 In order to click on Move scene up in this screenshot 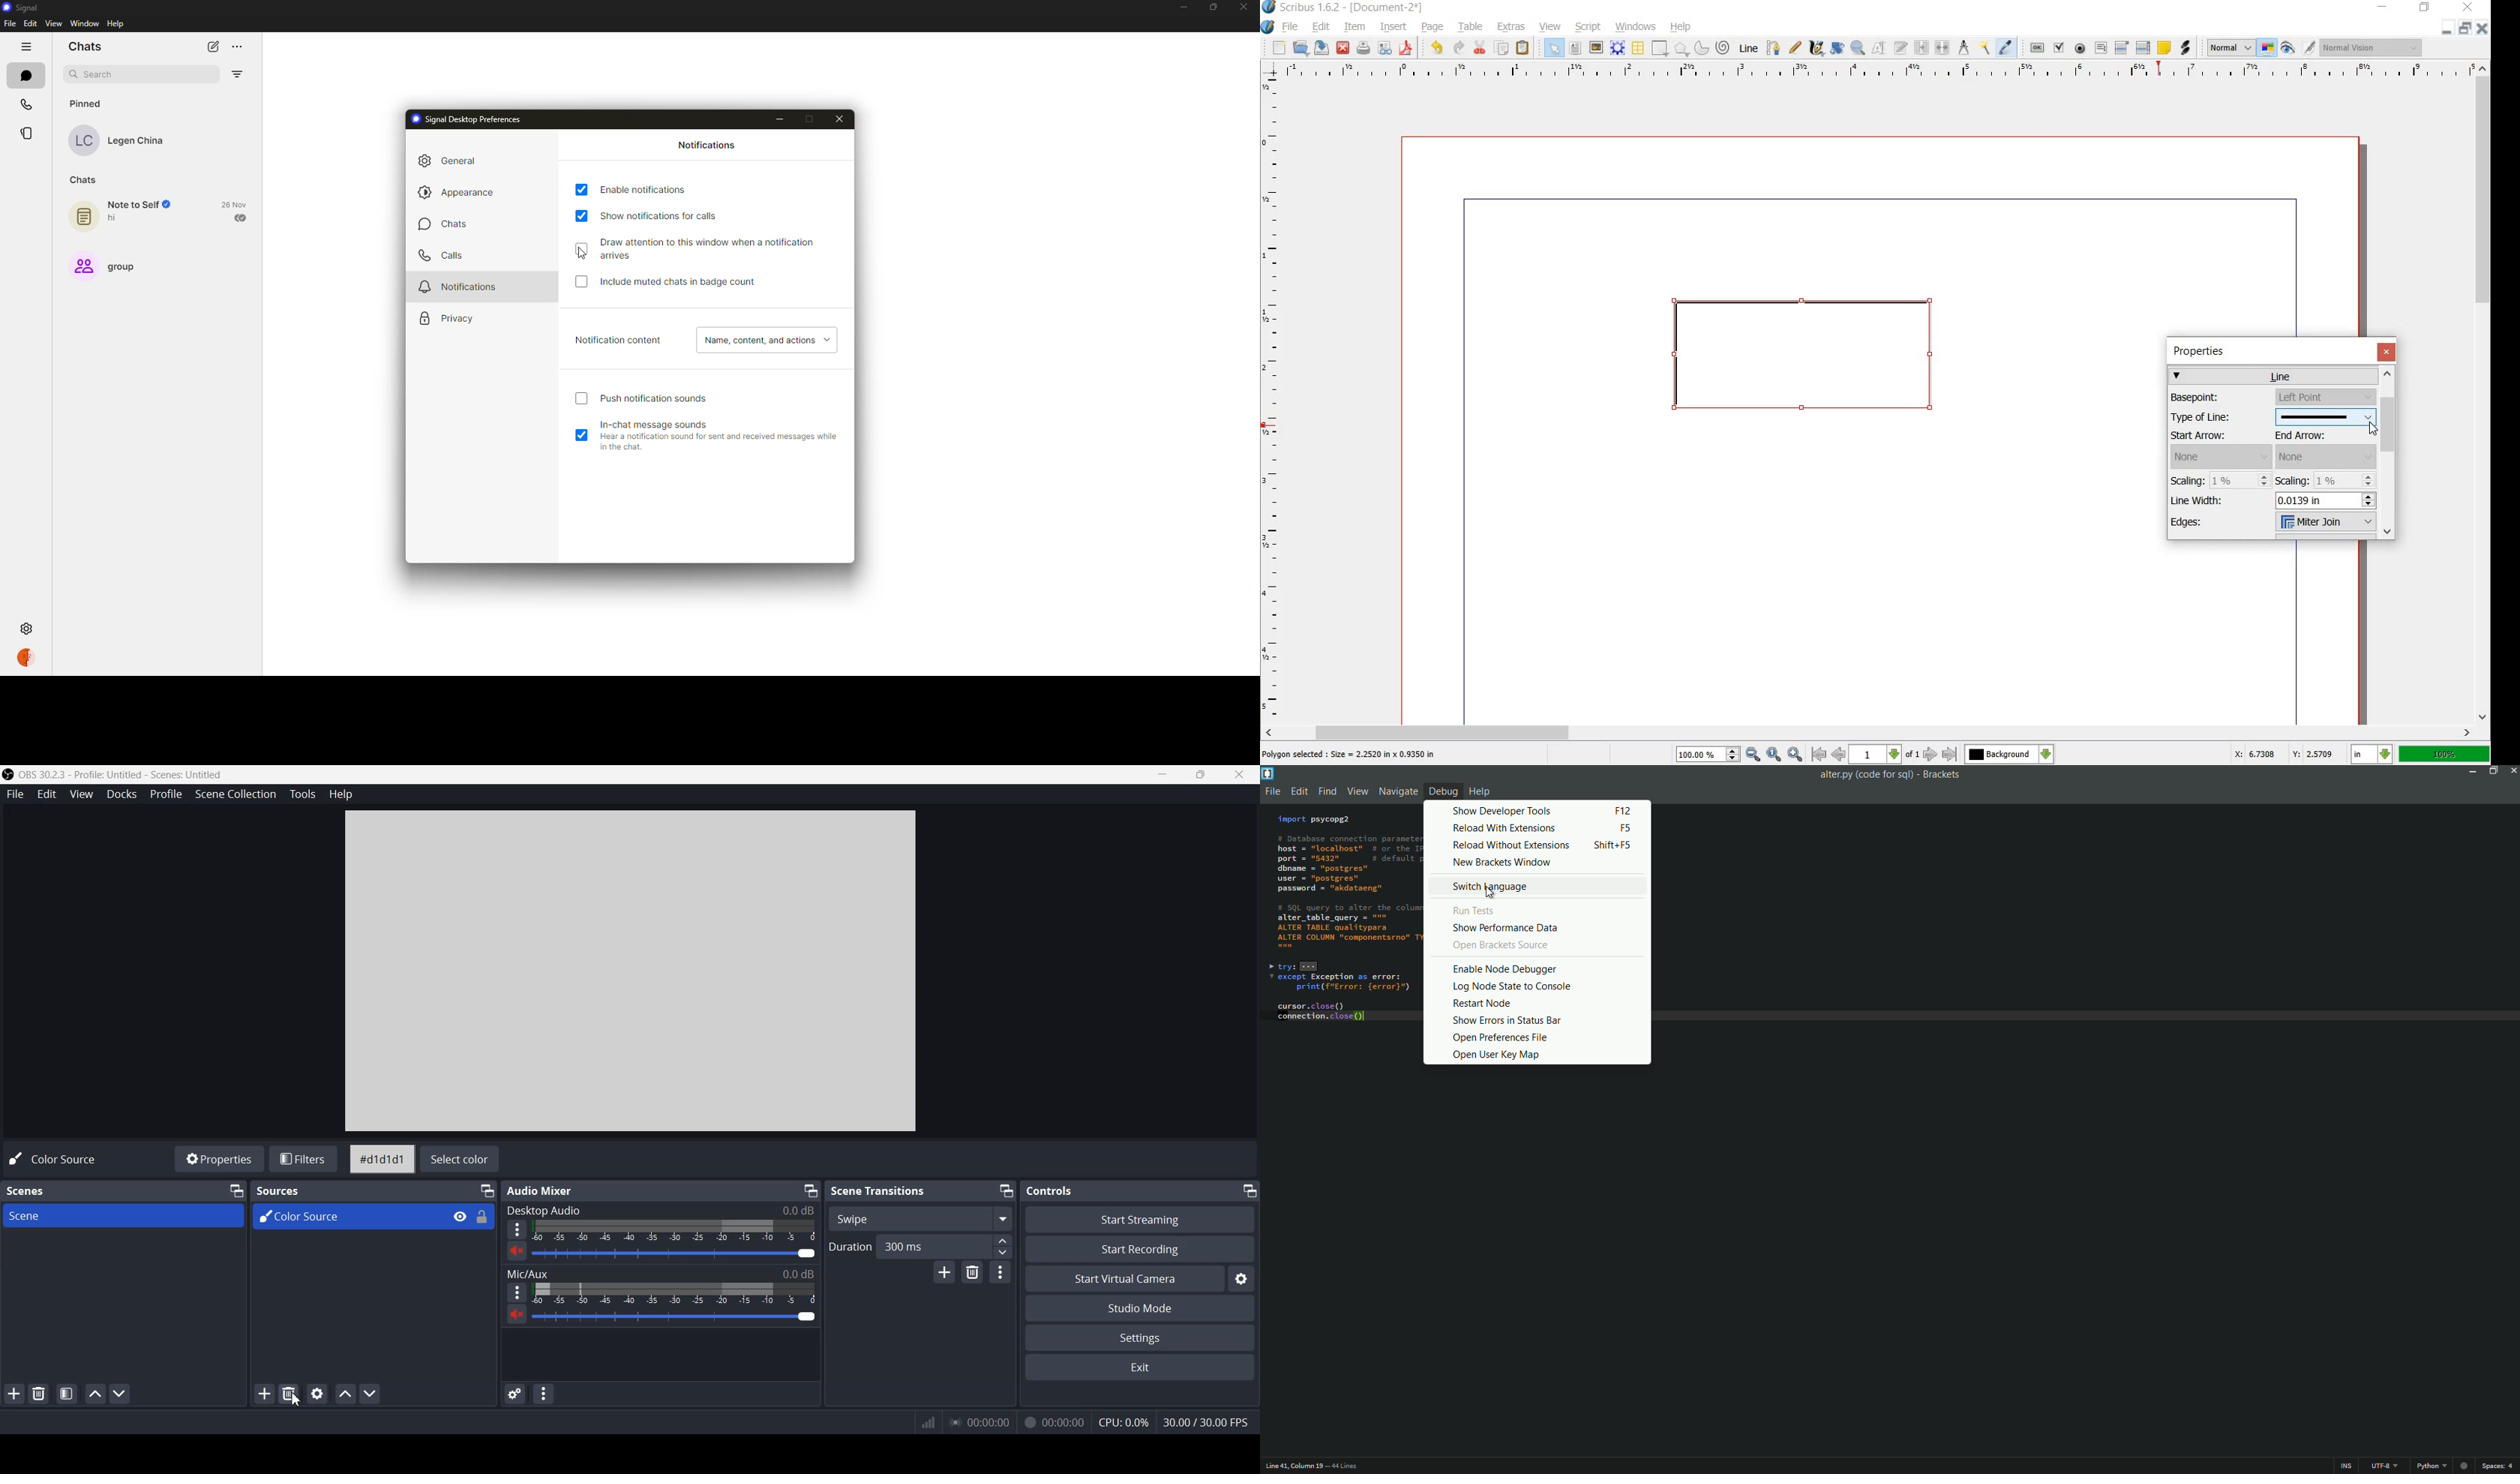, I will do `click(94, 1394)`.